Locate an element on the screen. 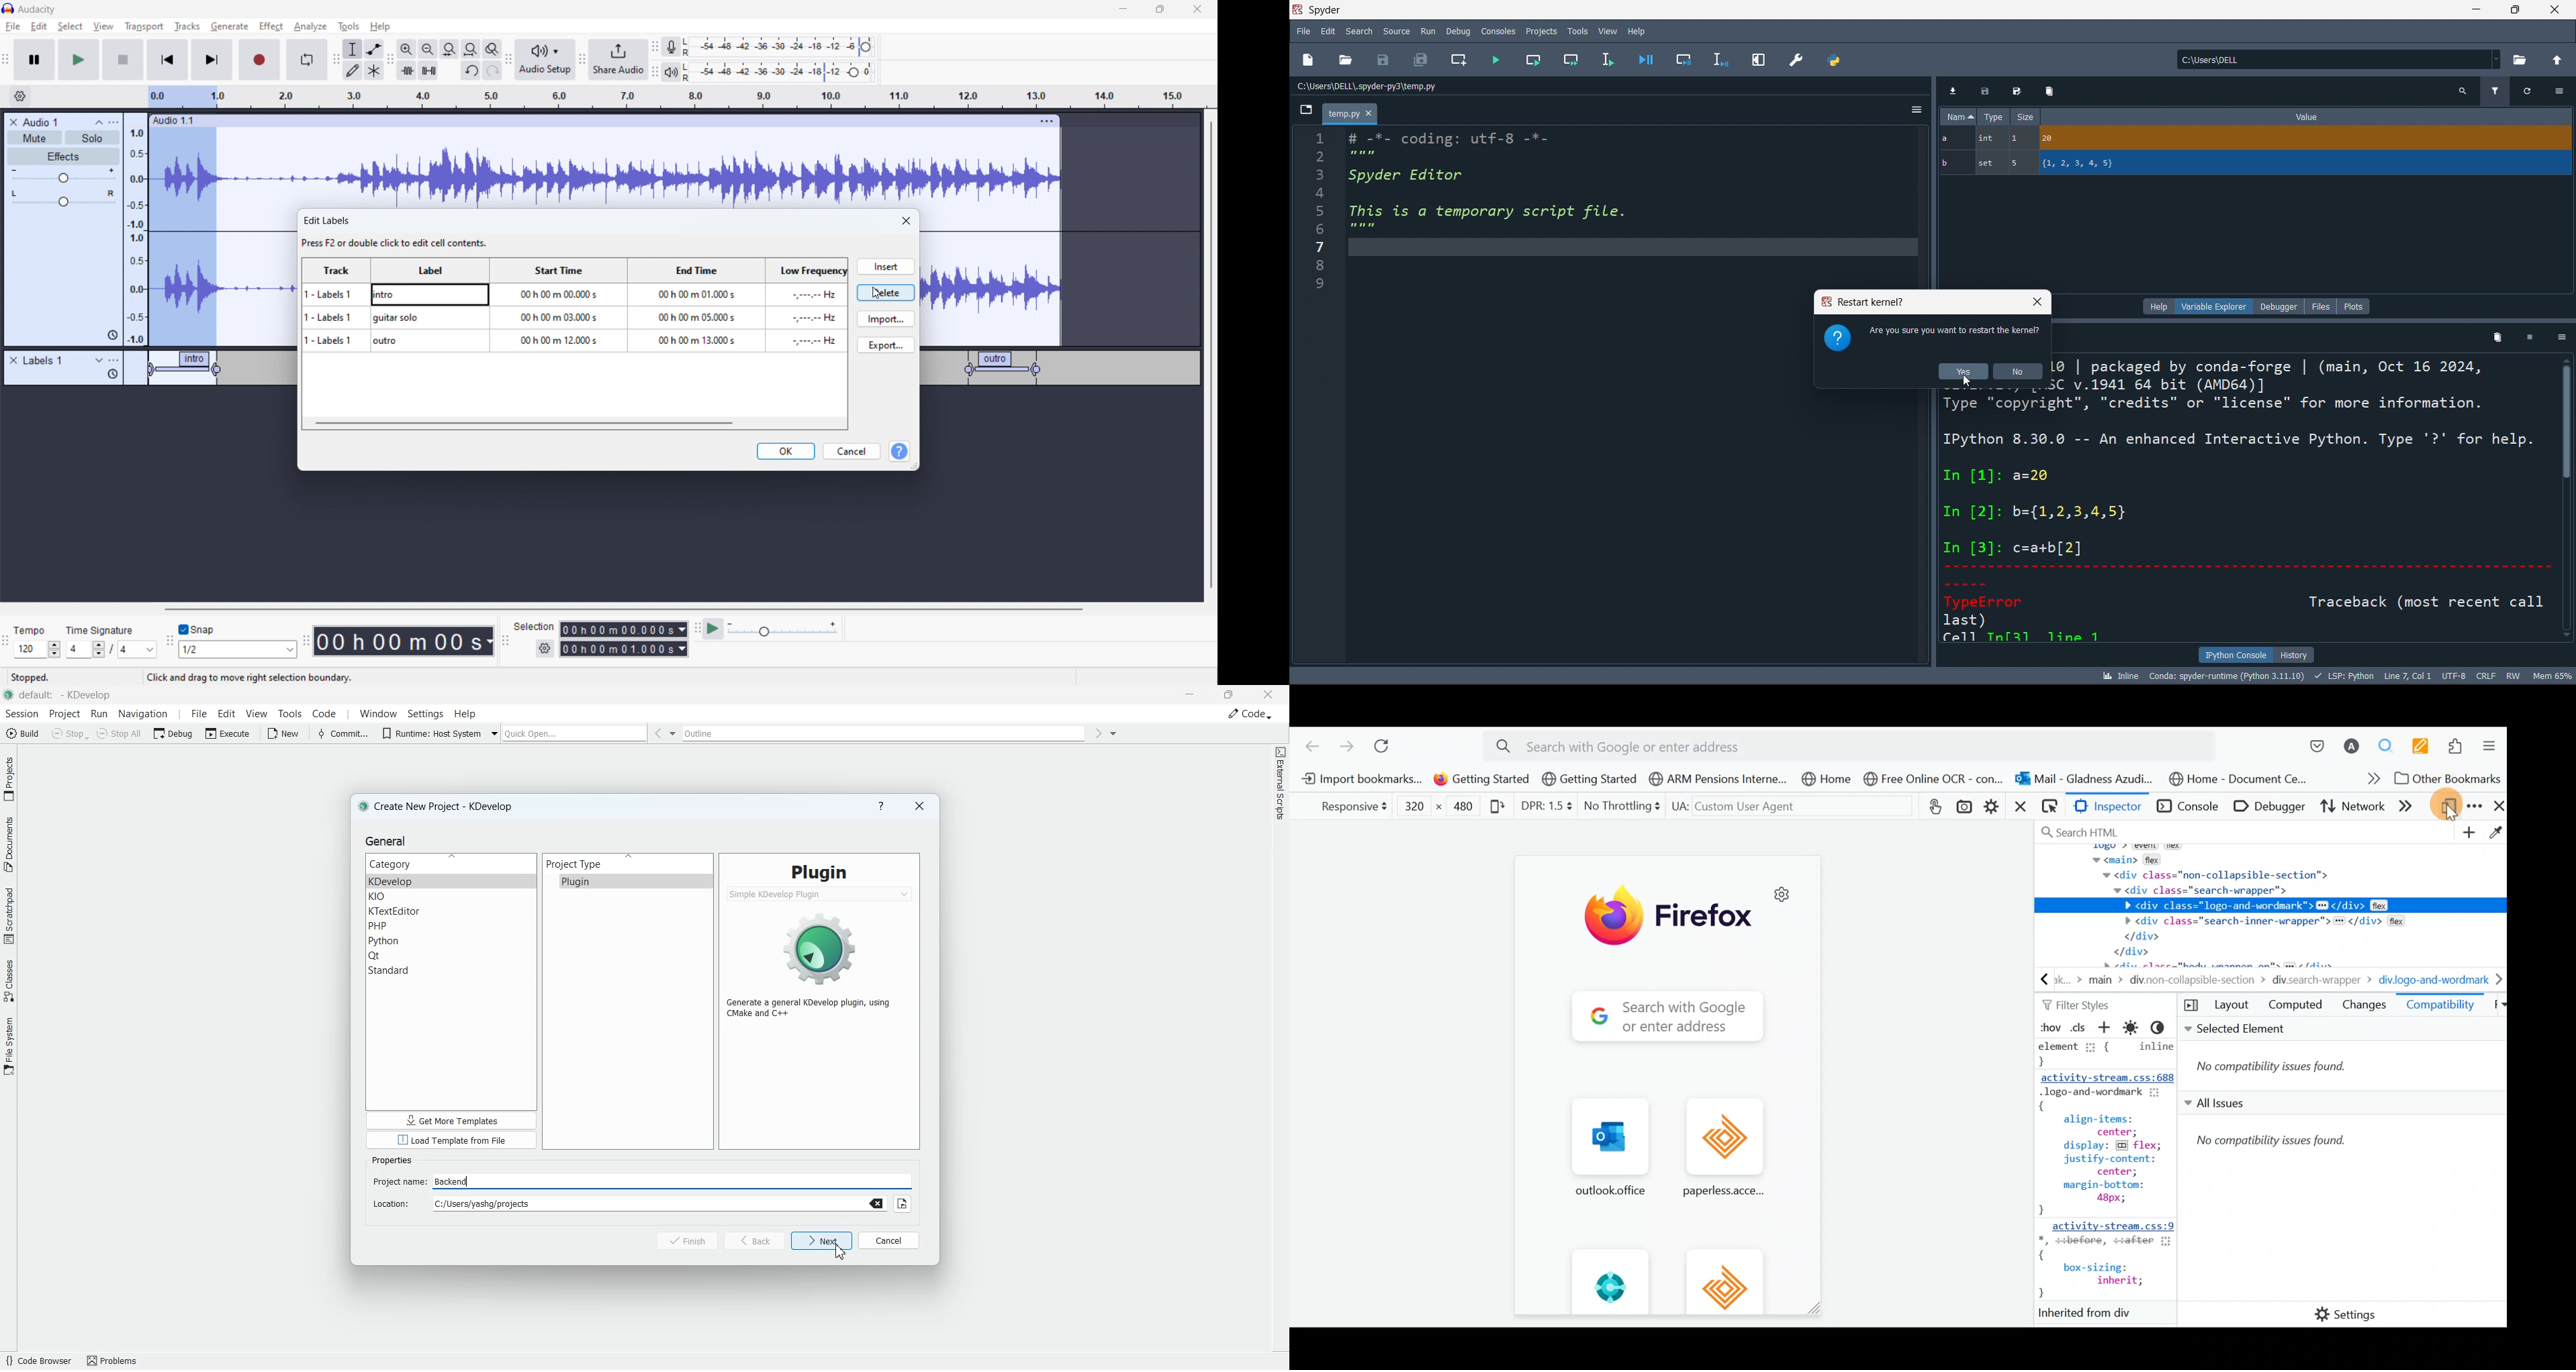  path manager is located at coordinates (1836, 61).